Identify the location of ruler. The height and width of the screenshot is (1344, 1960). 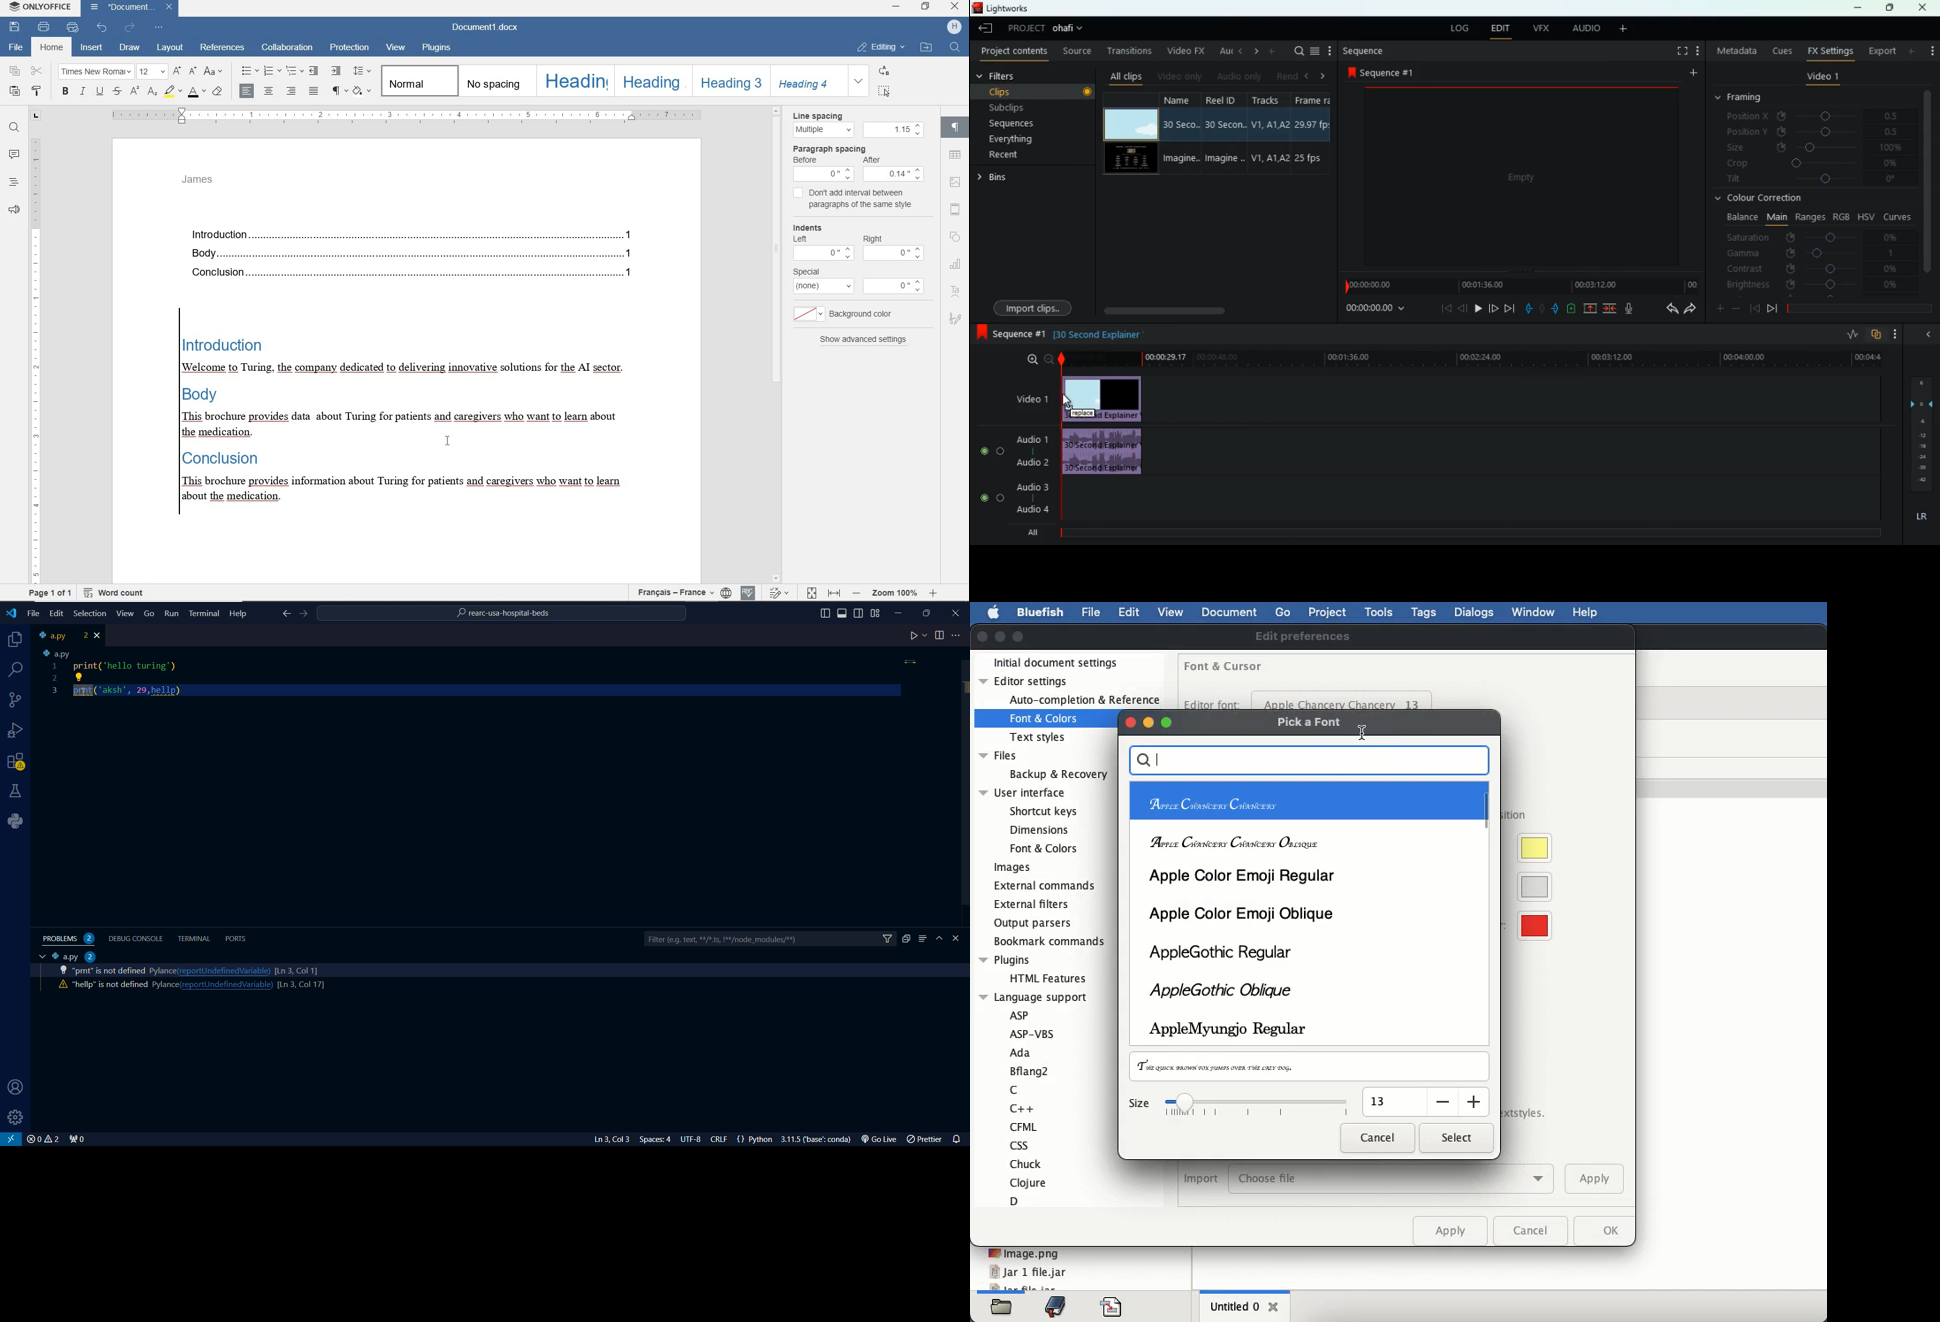
(412, 116).